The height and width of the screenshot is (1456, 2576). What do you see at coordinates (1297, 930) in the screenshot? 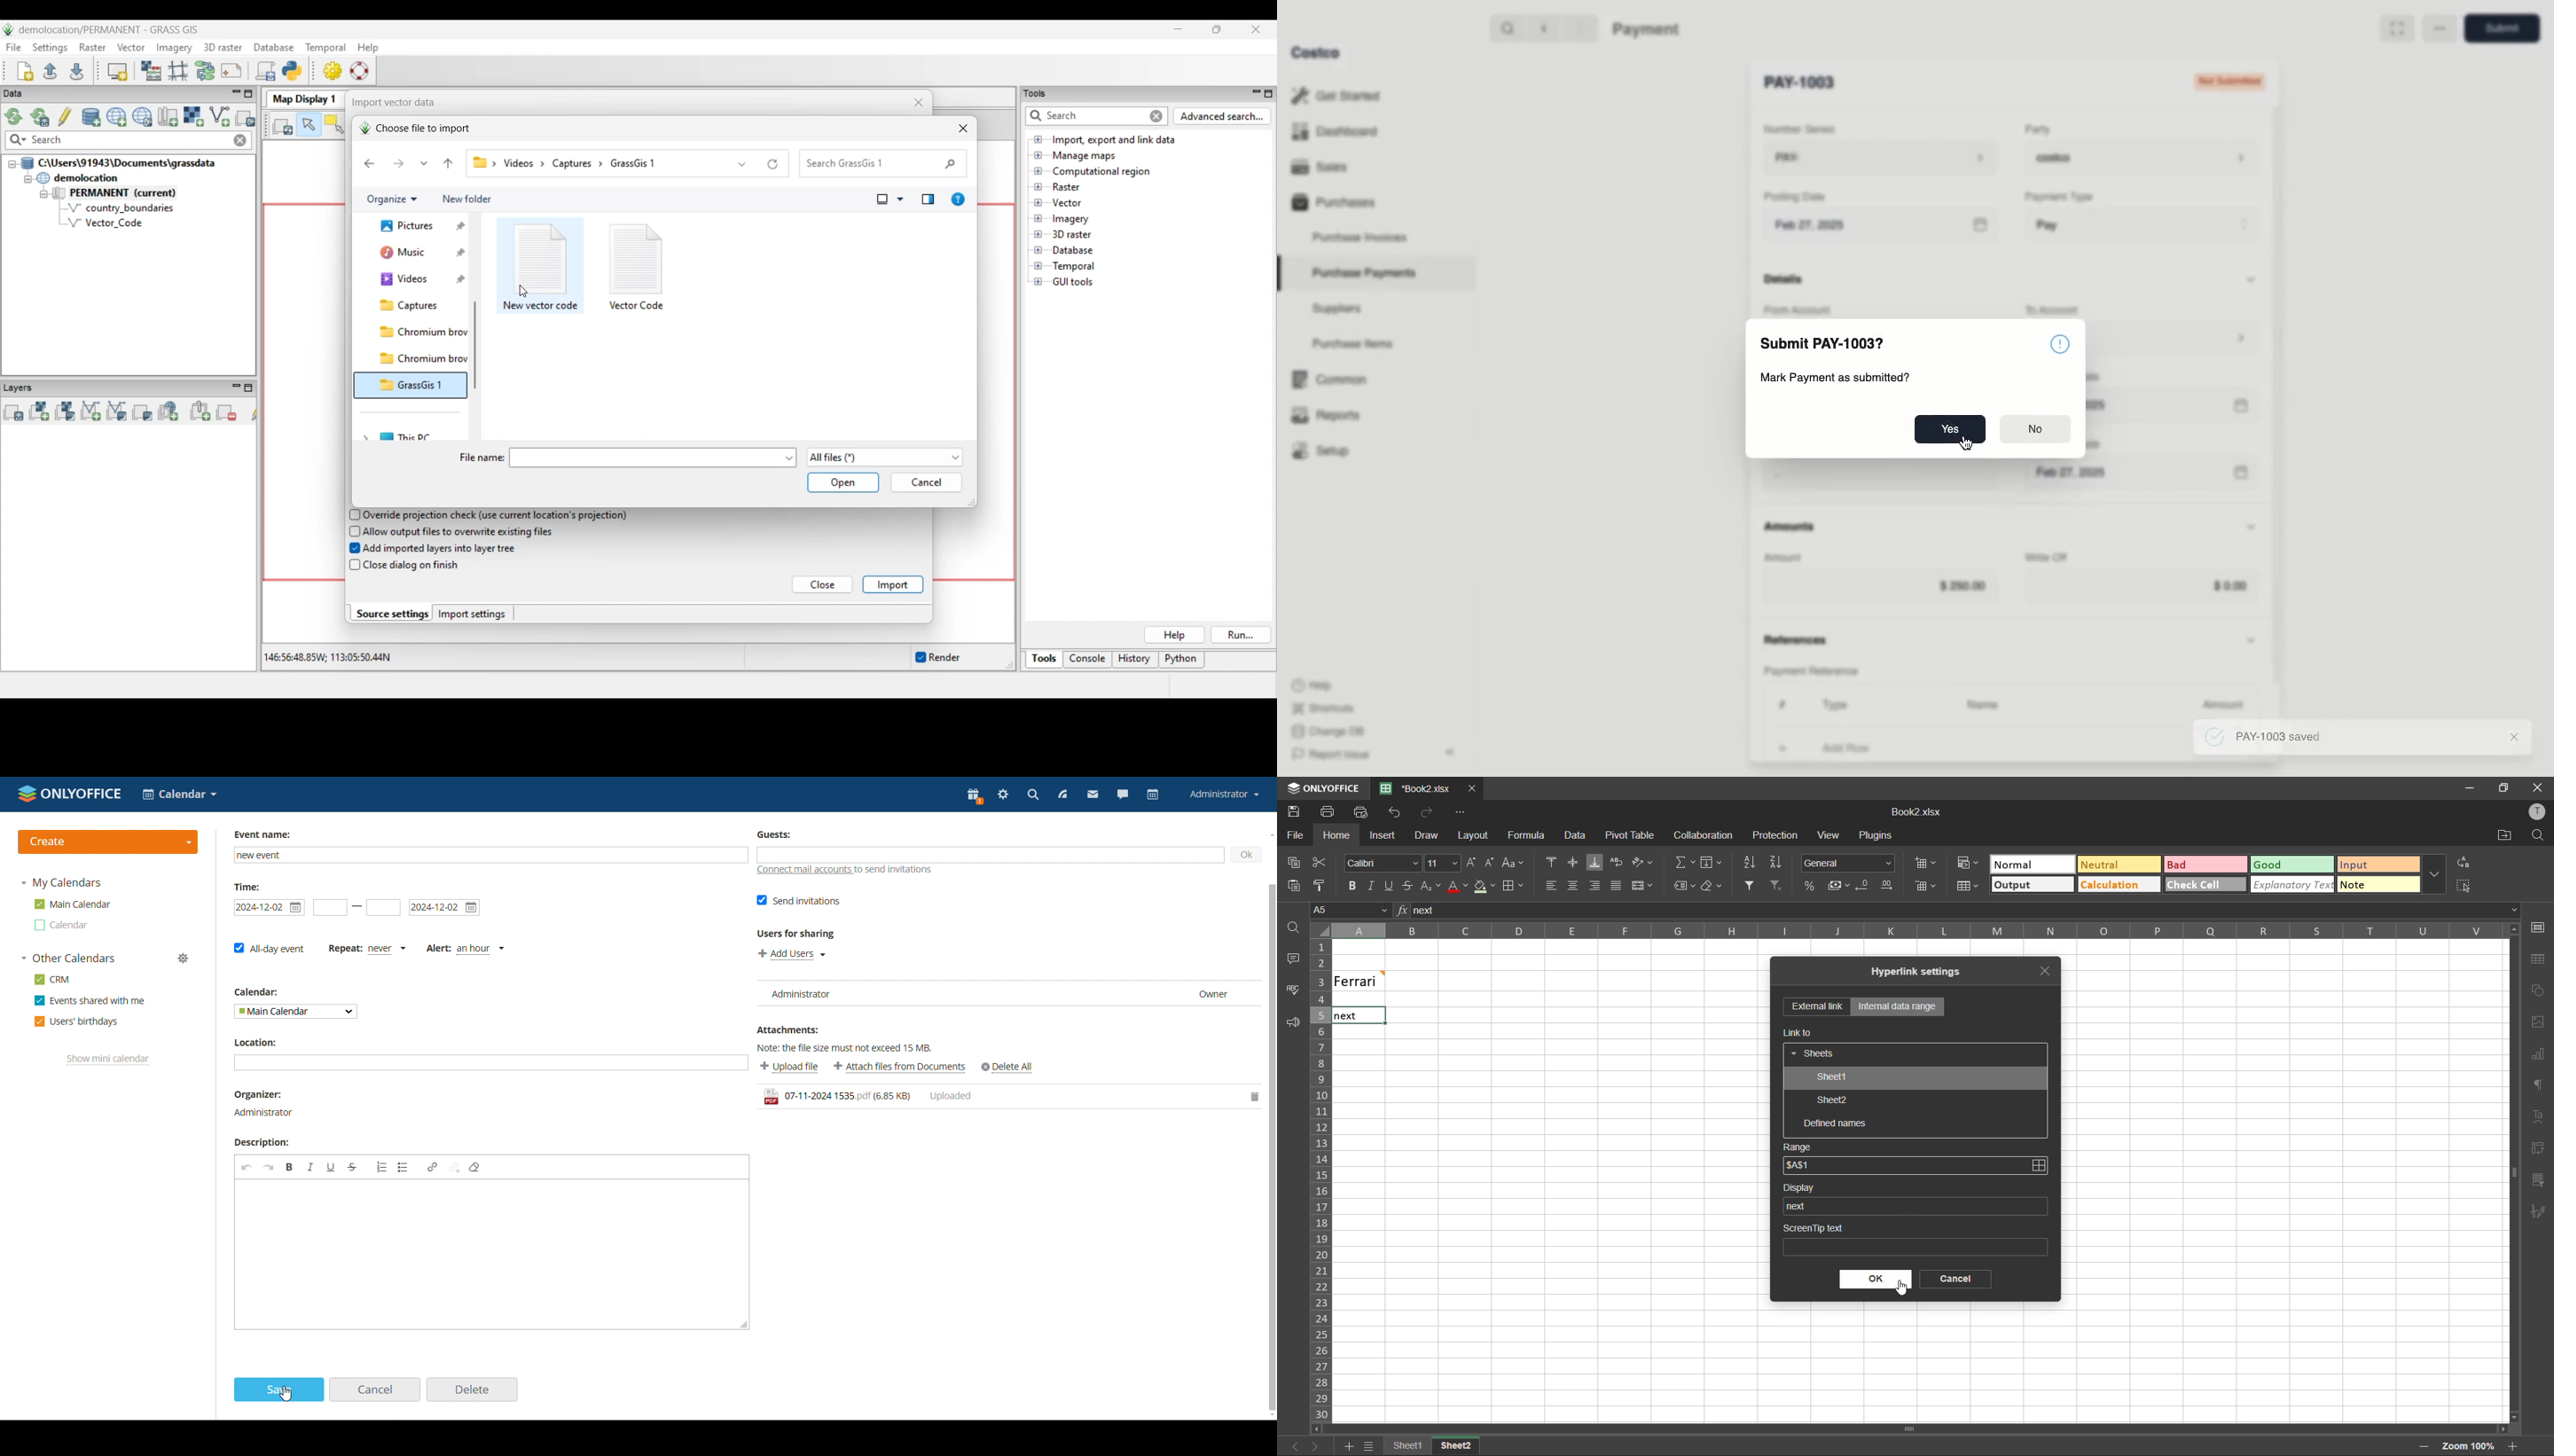
I see `find` at bounding box center [1297, 930].